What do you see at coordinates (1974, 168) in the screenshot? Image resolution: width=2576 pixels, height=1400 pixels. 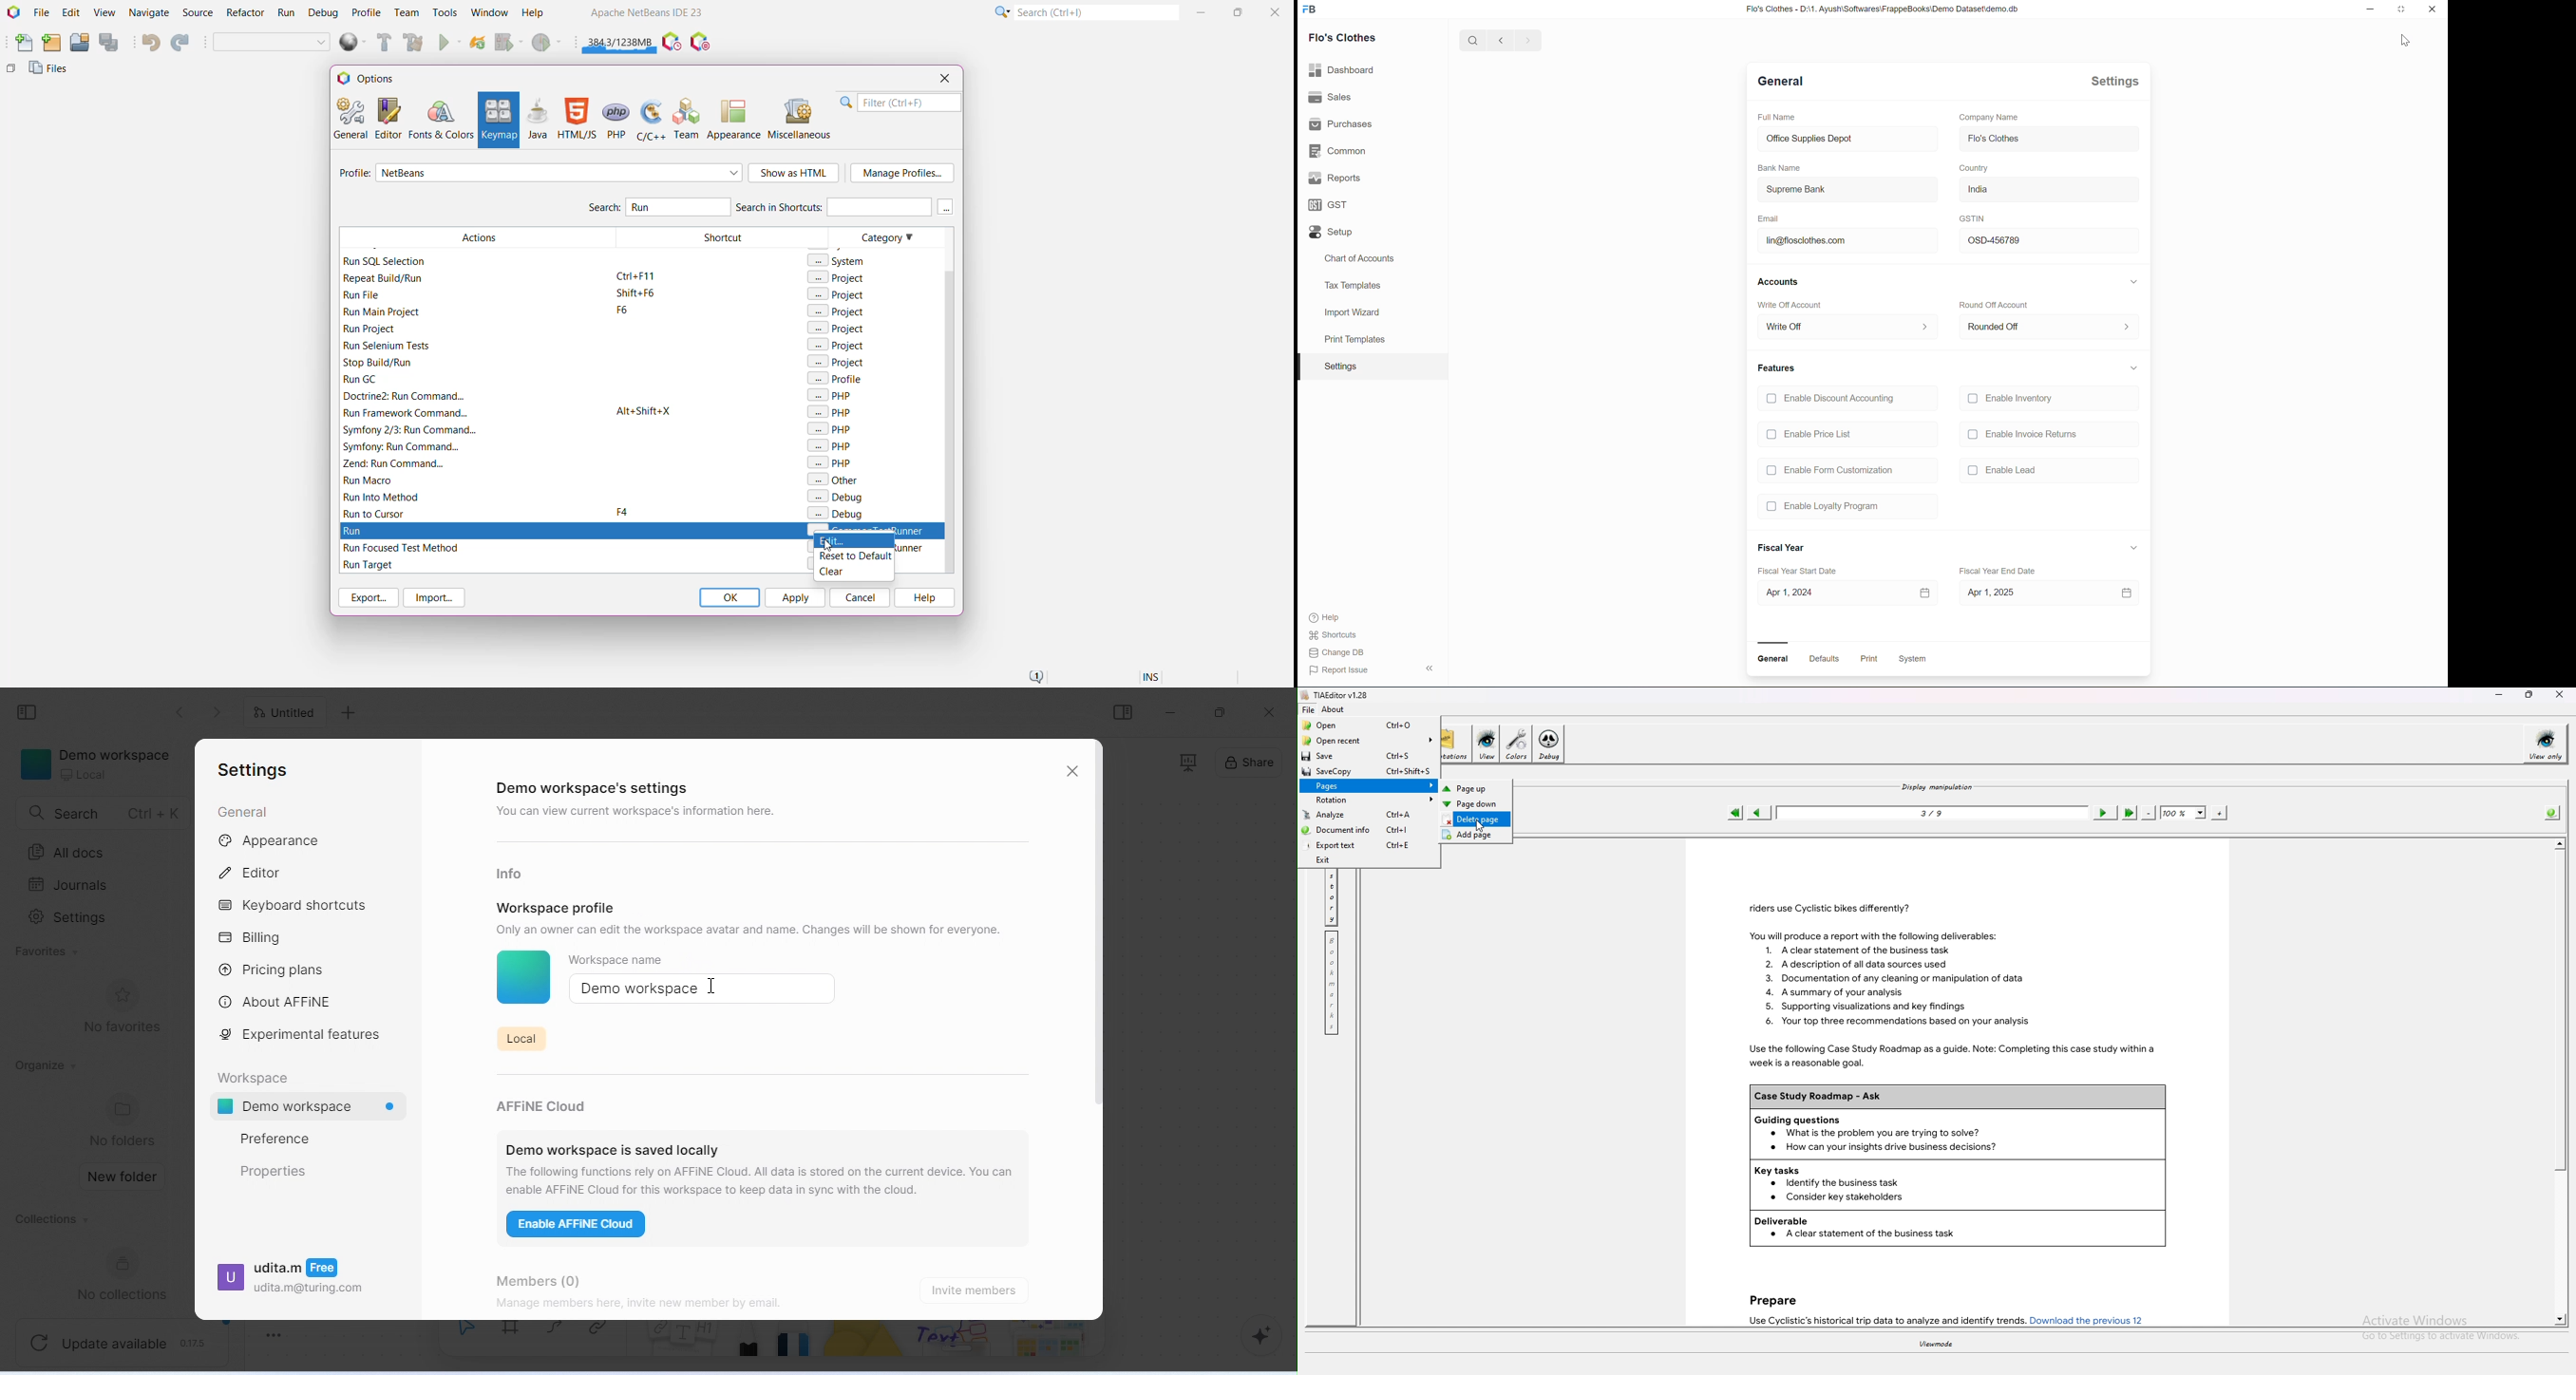 I see `Country` at bounding box center [1974, 168].